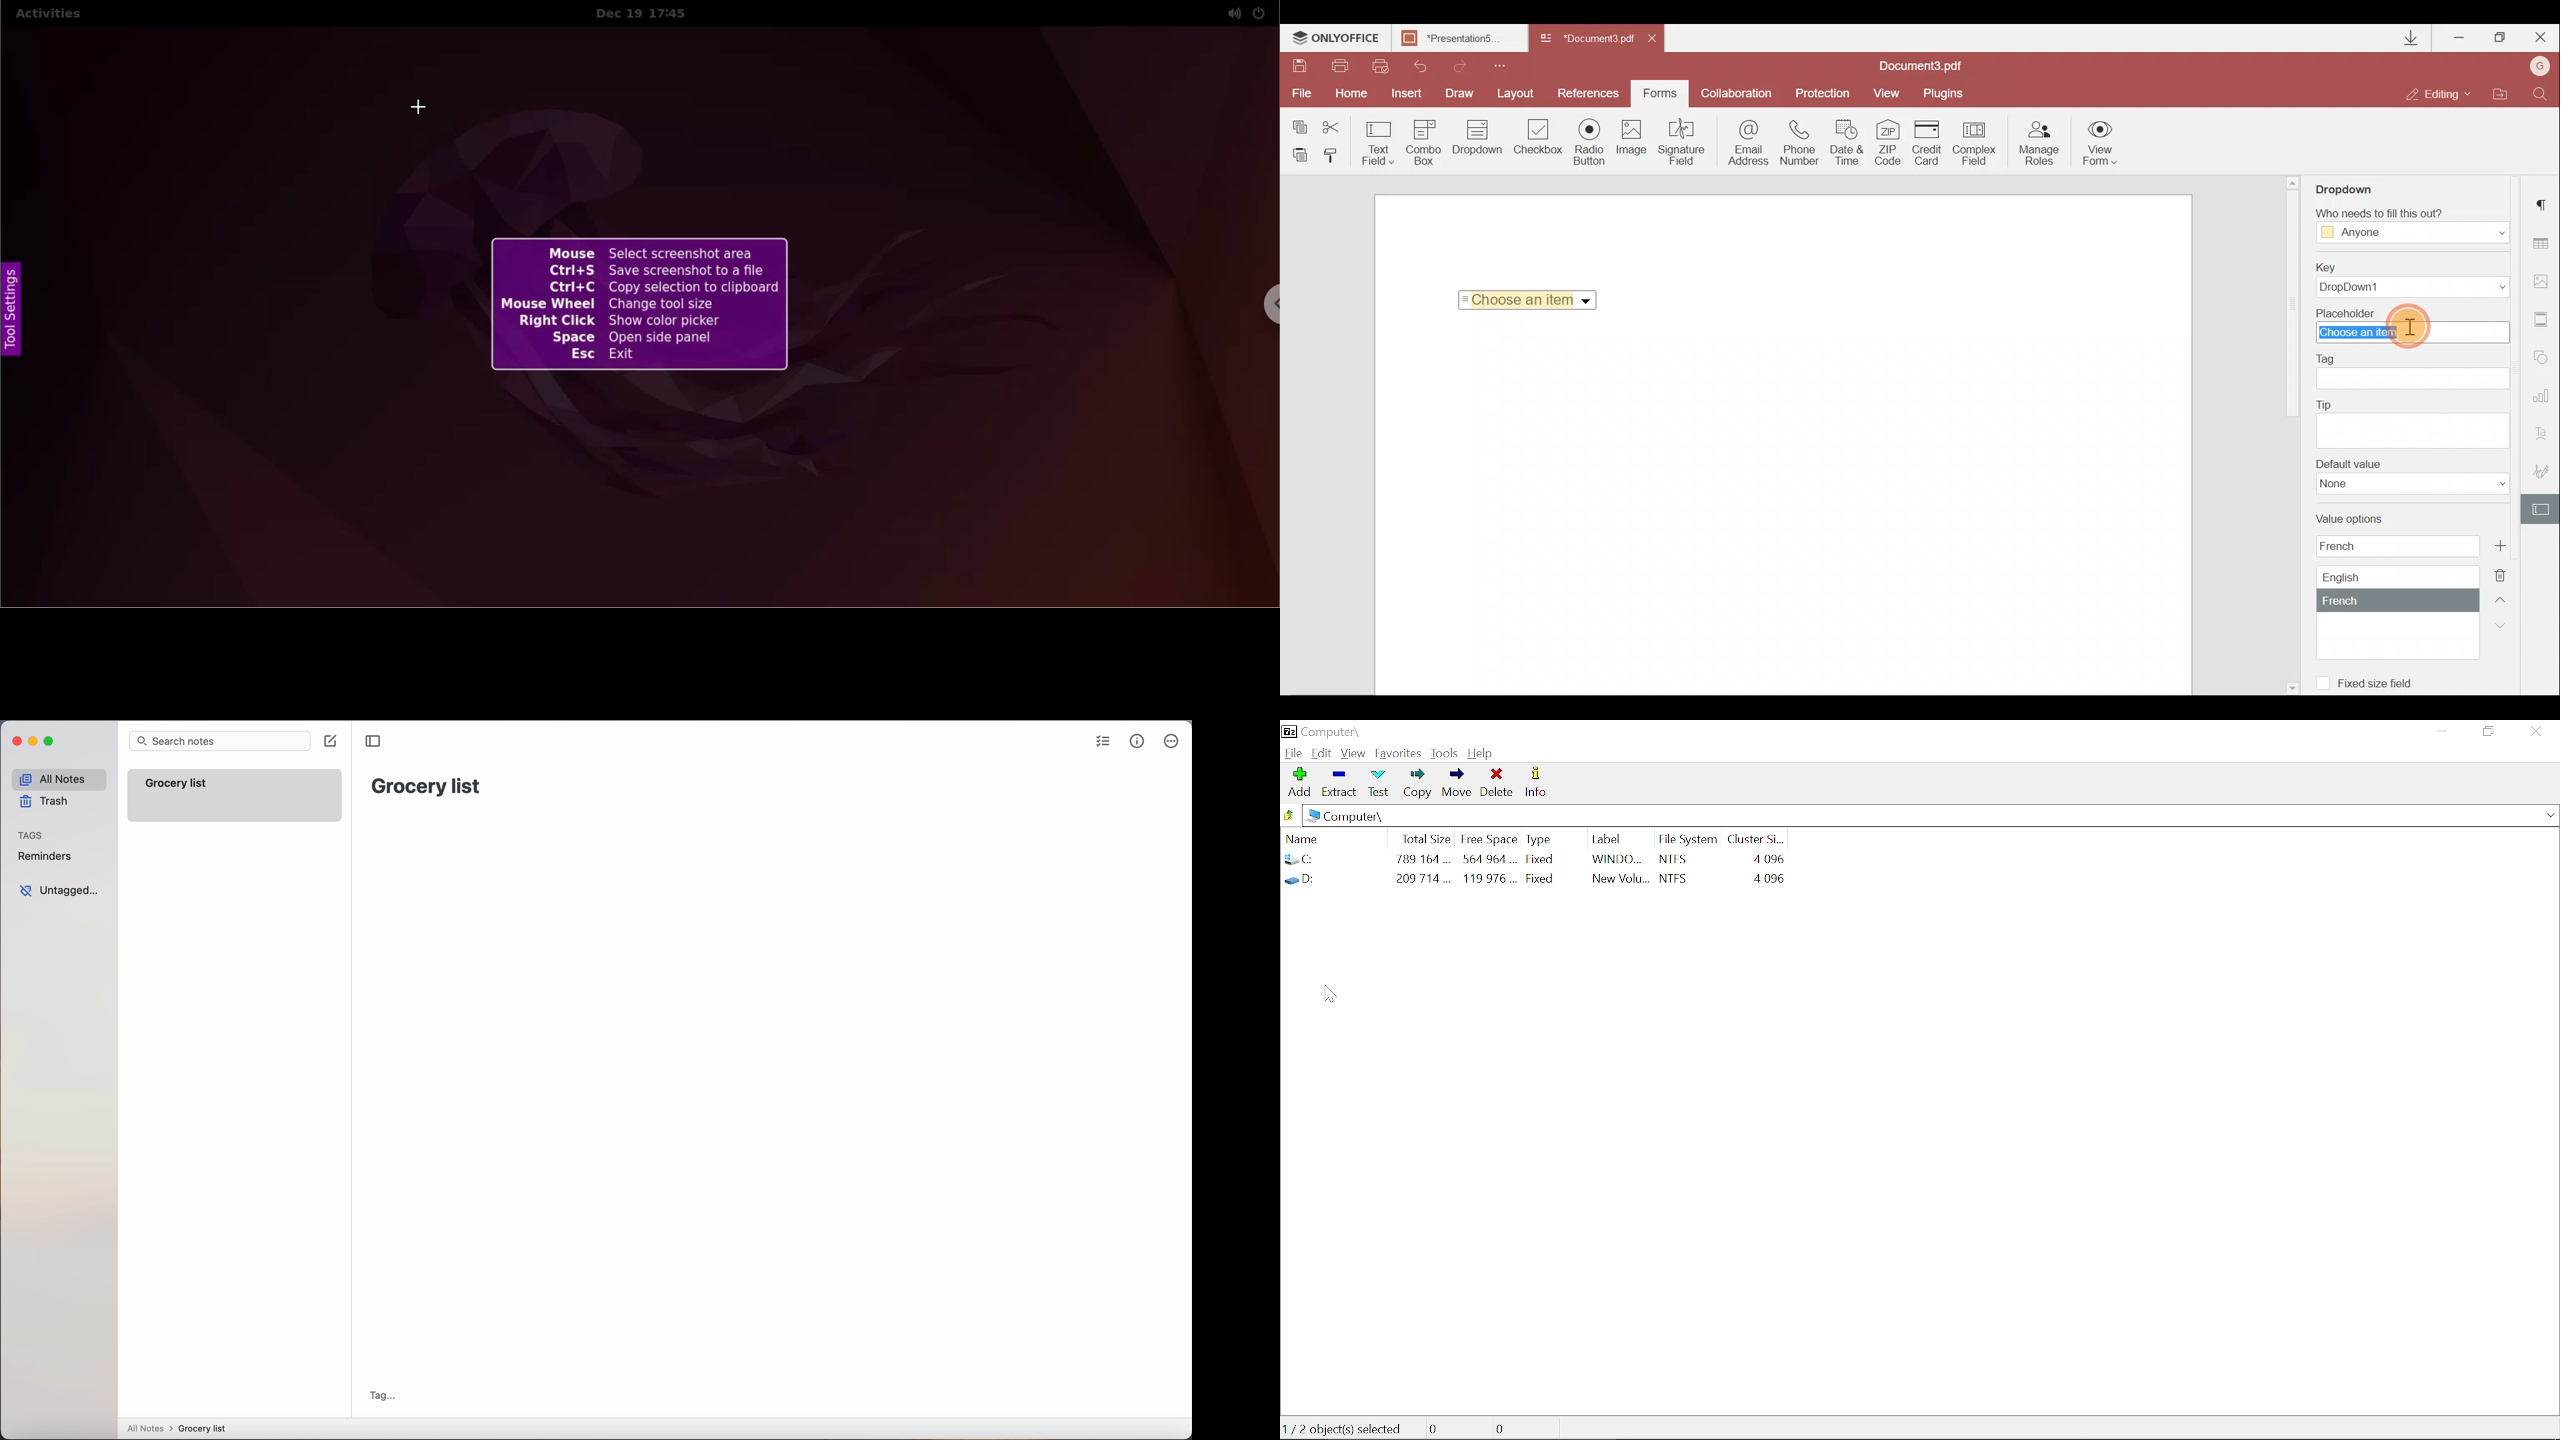 Image resolution: width=2576 pixels, height=1456 pixels. I want to click on tags, so click(31, 836).